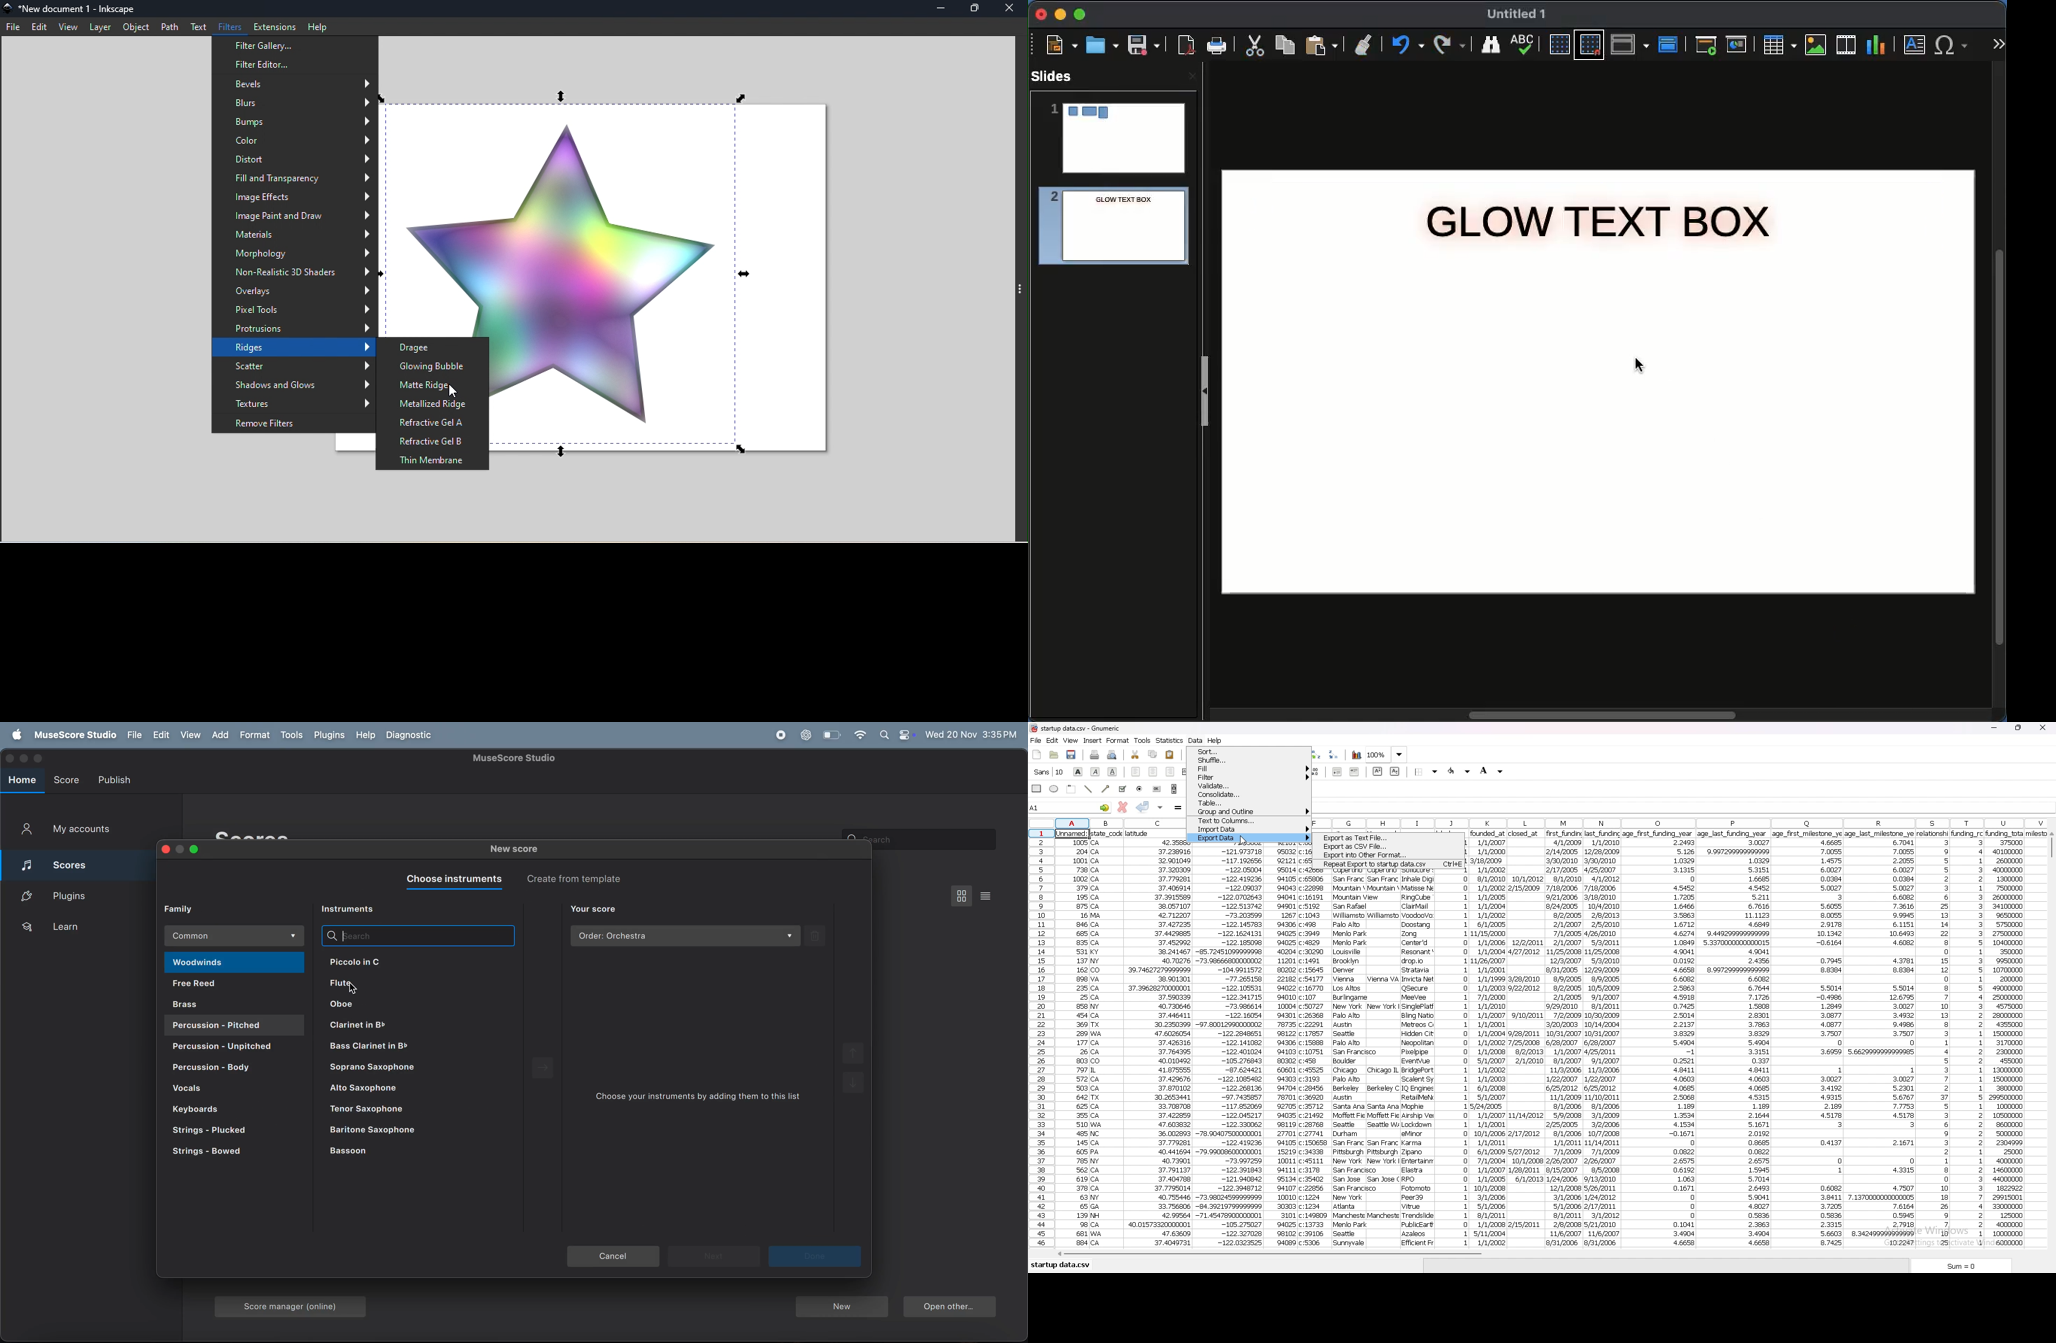  I want to click on text to columns, so click(1250, 821).